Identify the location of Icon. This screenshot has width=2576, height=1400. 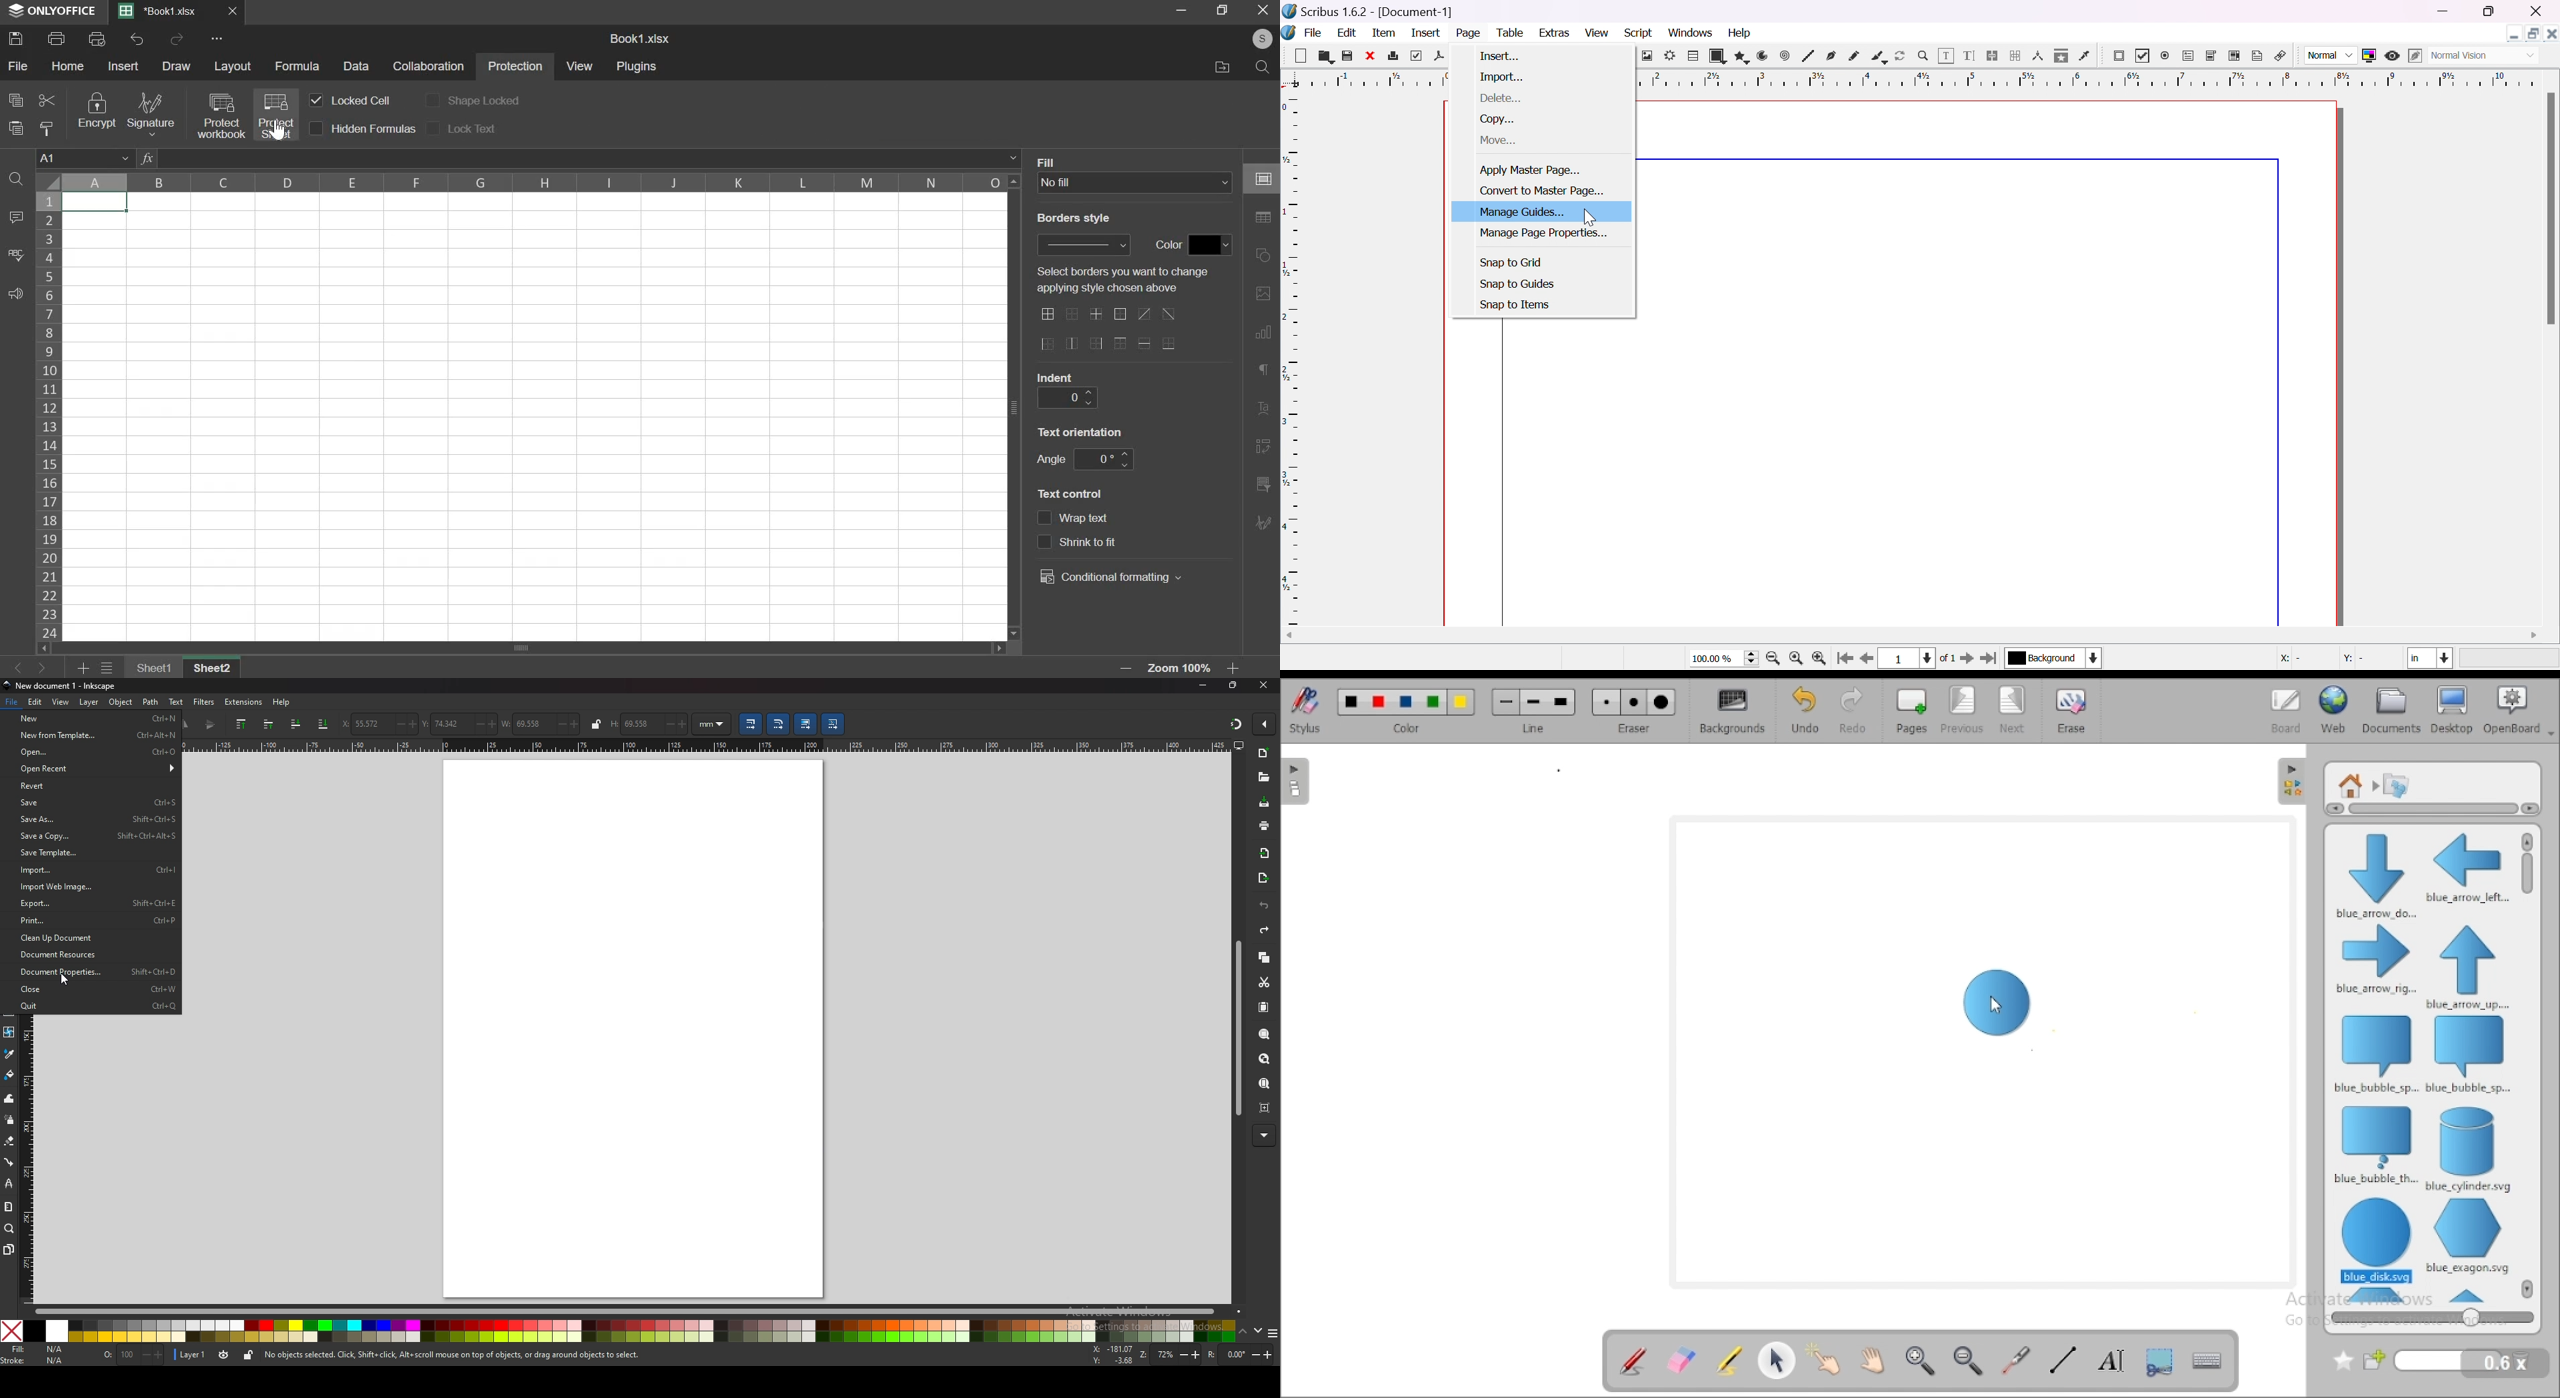
(1289, 33).